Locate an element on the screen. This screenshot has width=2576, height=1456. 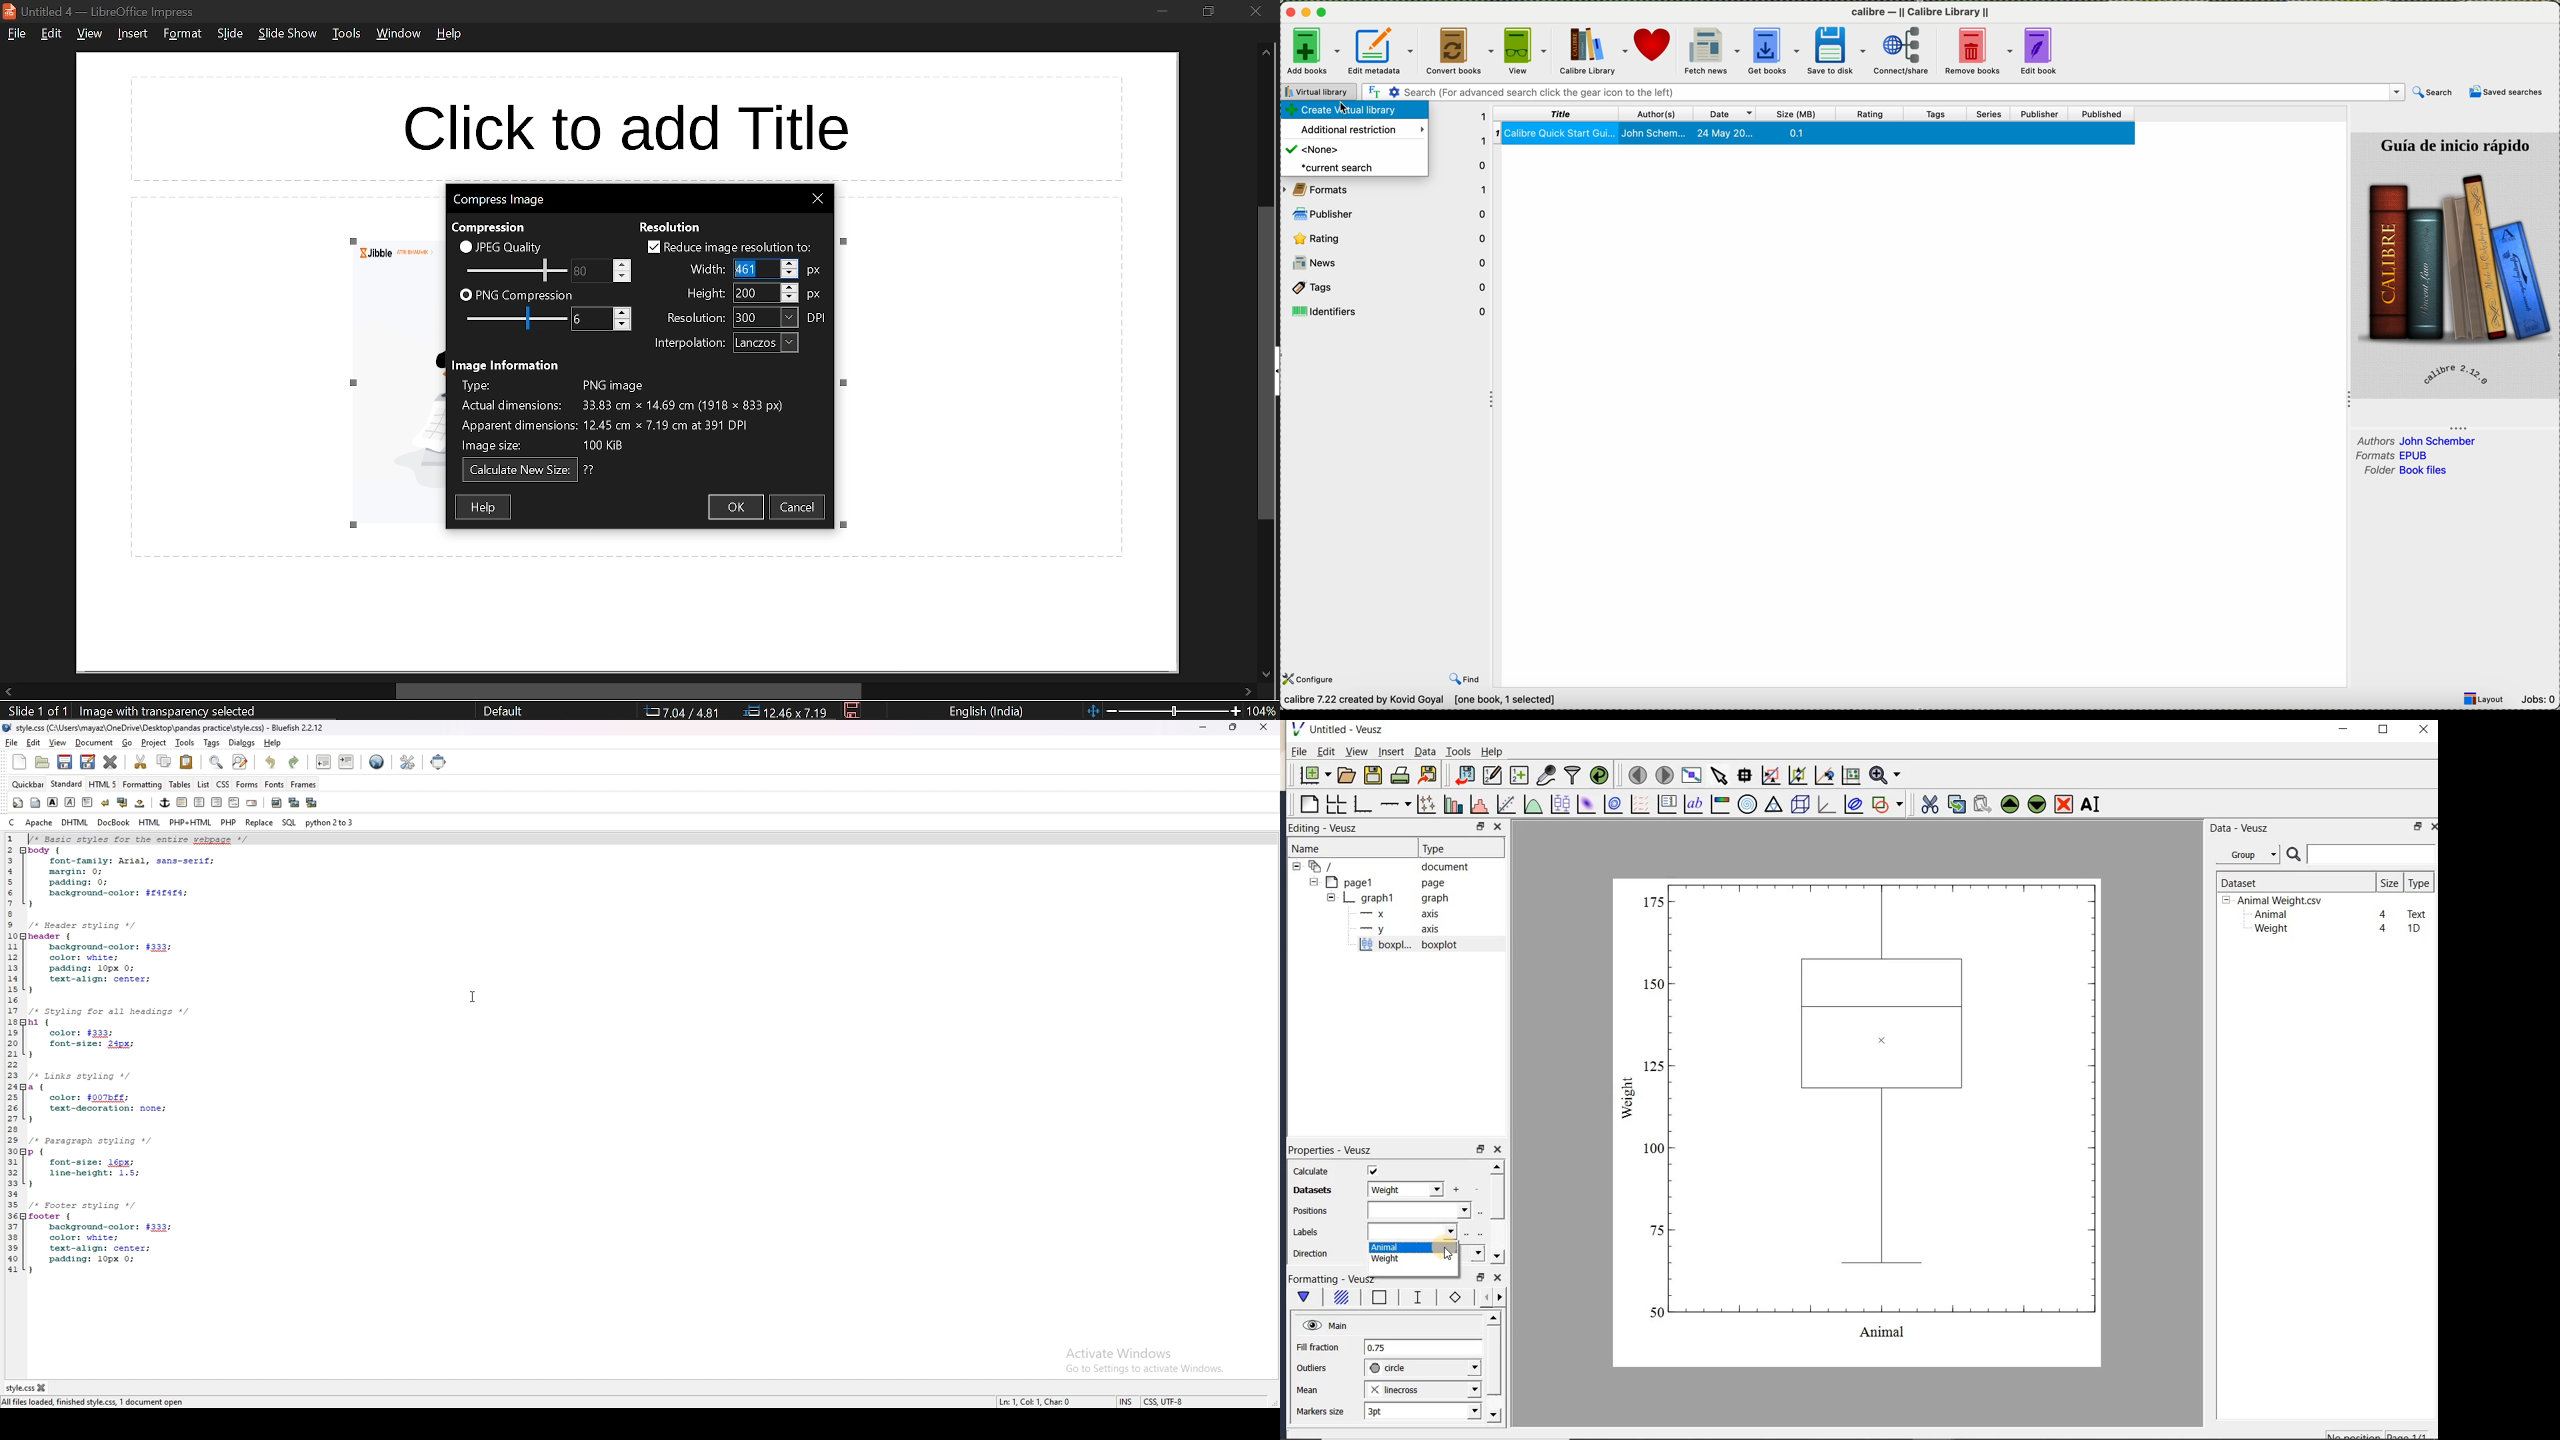
open is located at coordinates (43, 762).